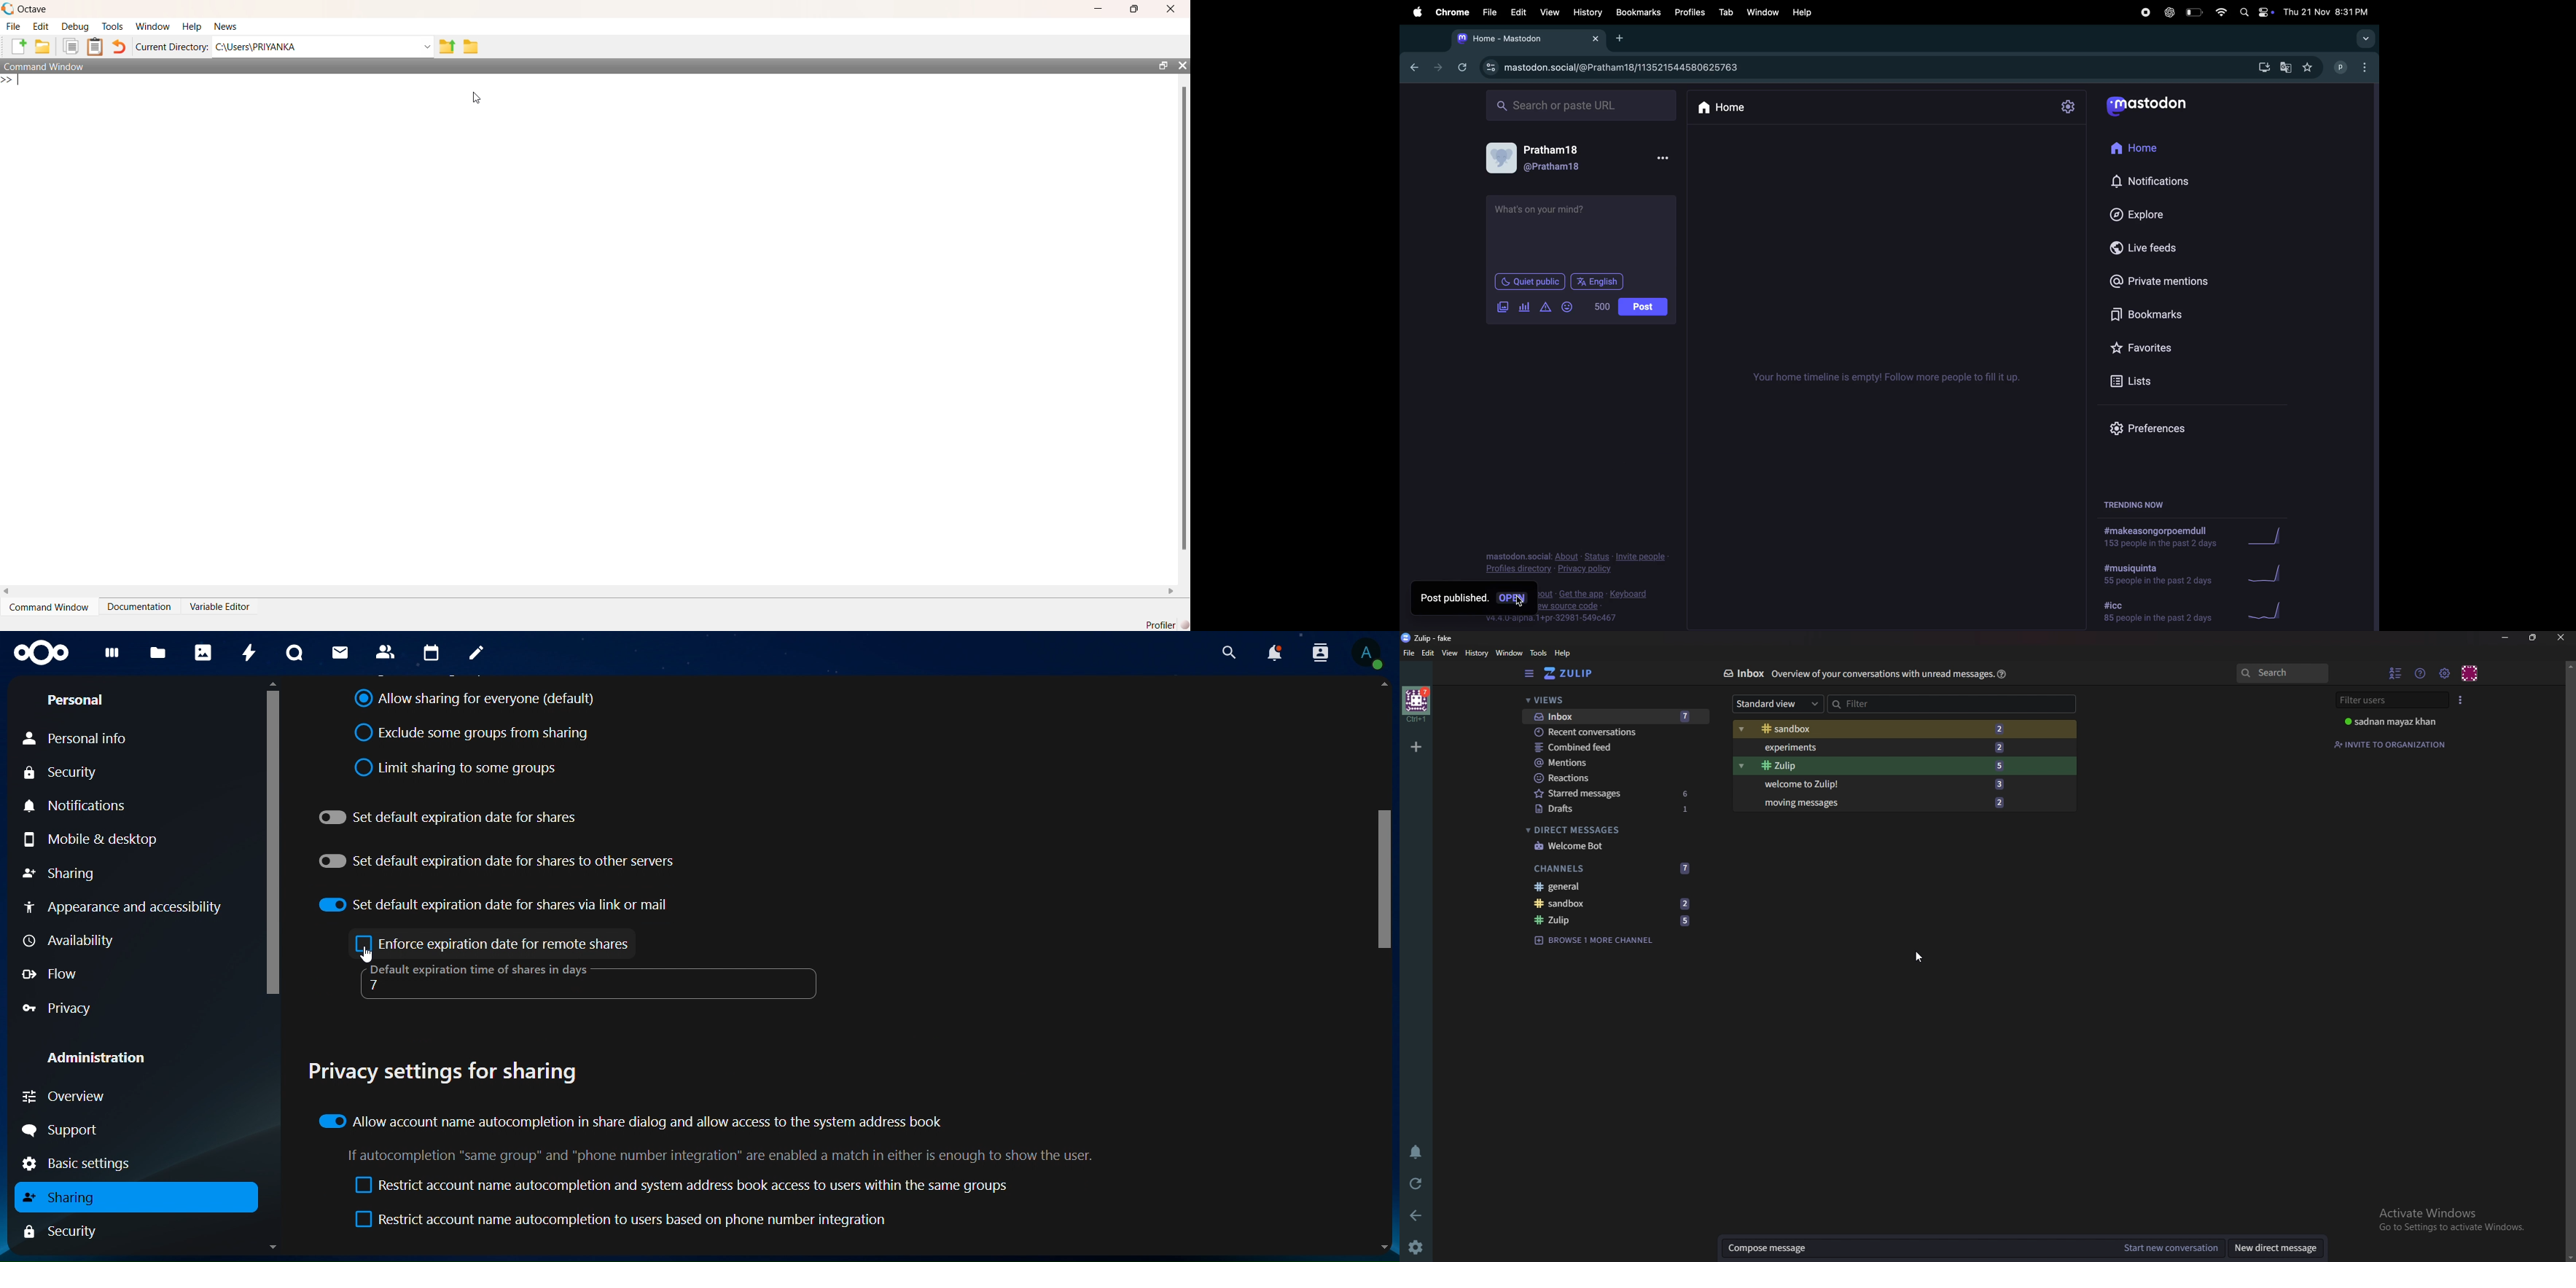  I want to click on security, so click(69, 1231).